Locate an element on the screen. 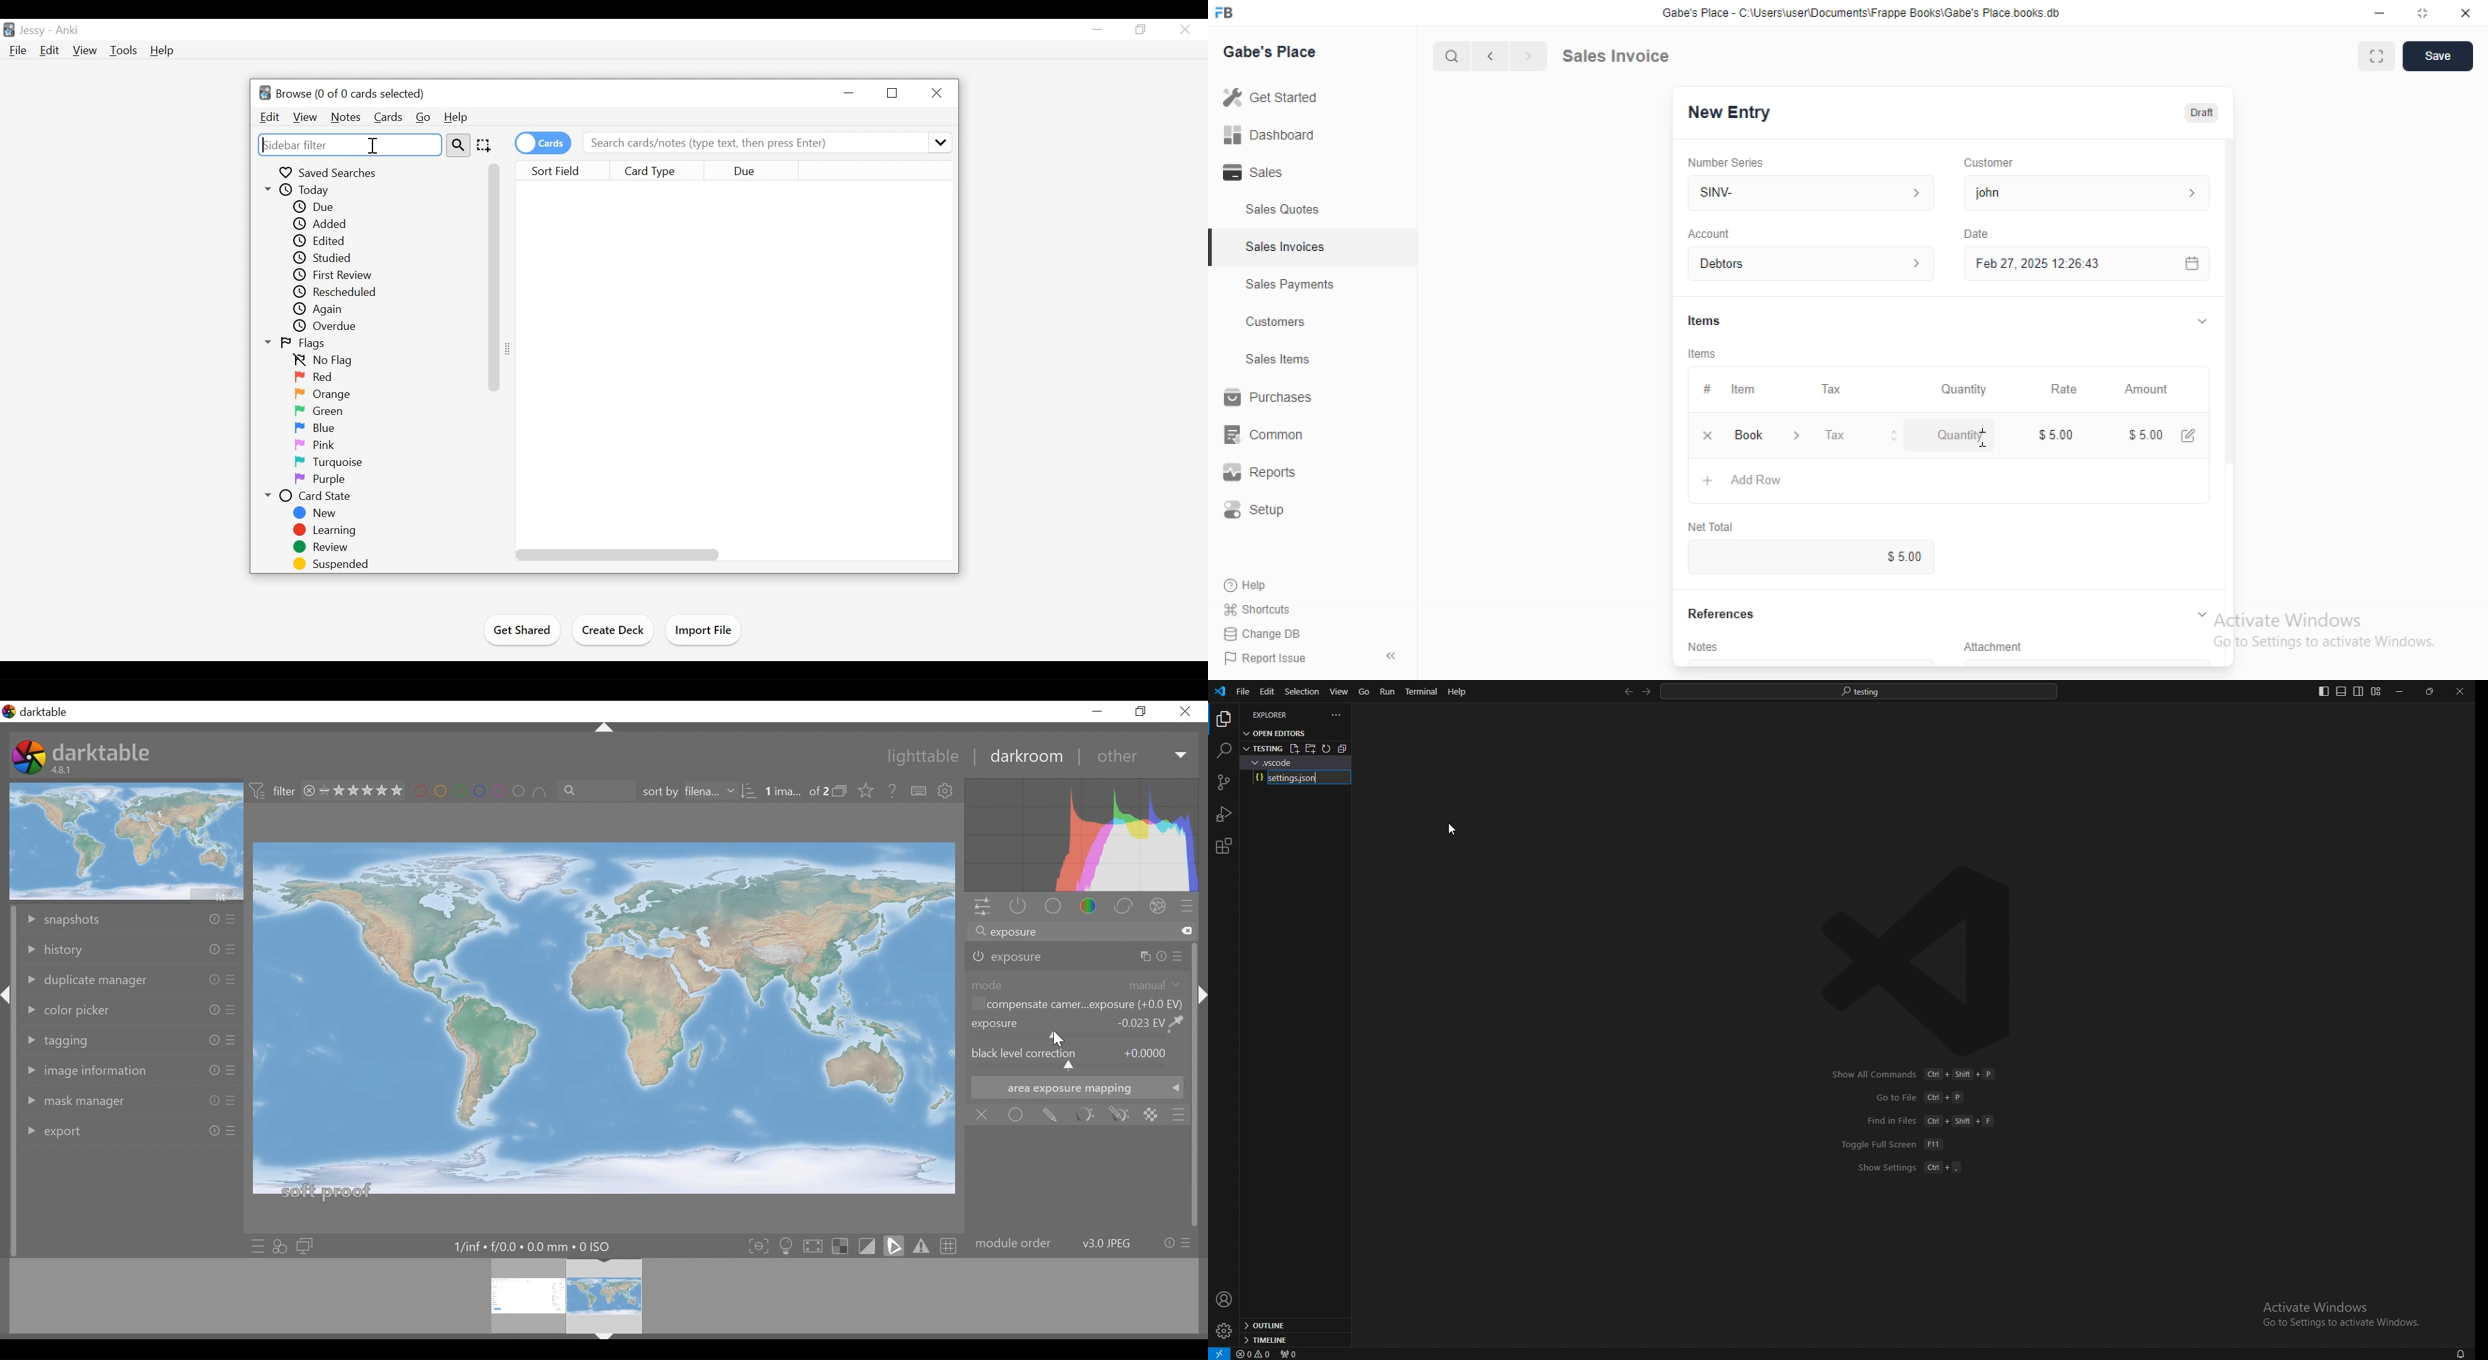 The height and width of the screenshot is (1372, 2492). Saved Searches is located at coordinates (330, 173).